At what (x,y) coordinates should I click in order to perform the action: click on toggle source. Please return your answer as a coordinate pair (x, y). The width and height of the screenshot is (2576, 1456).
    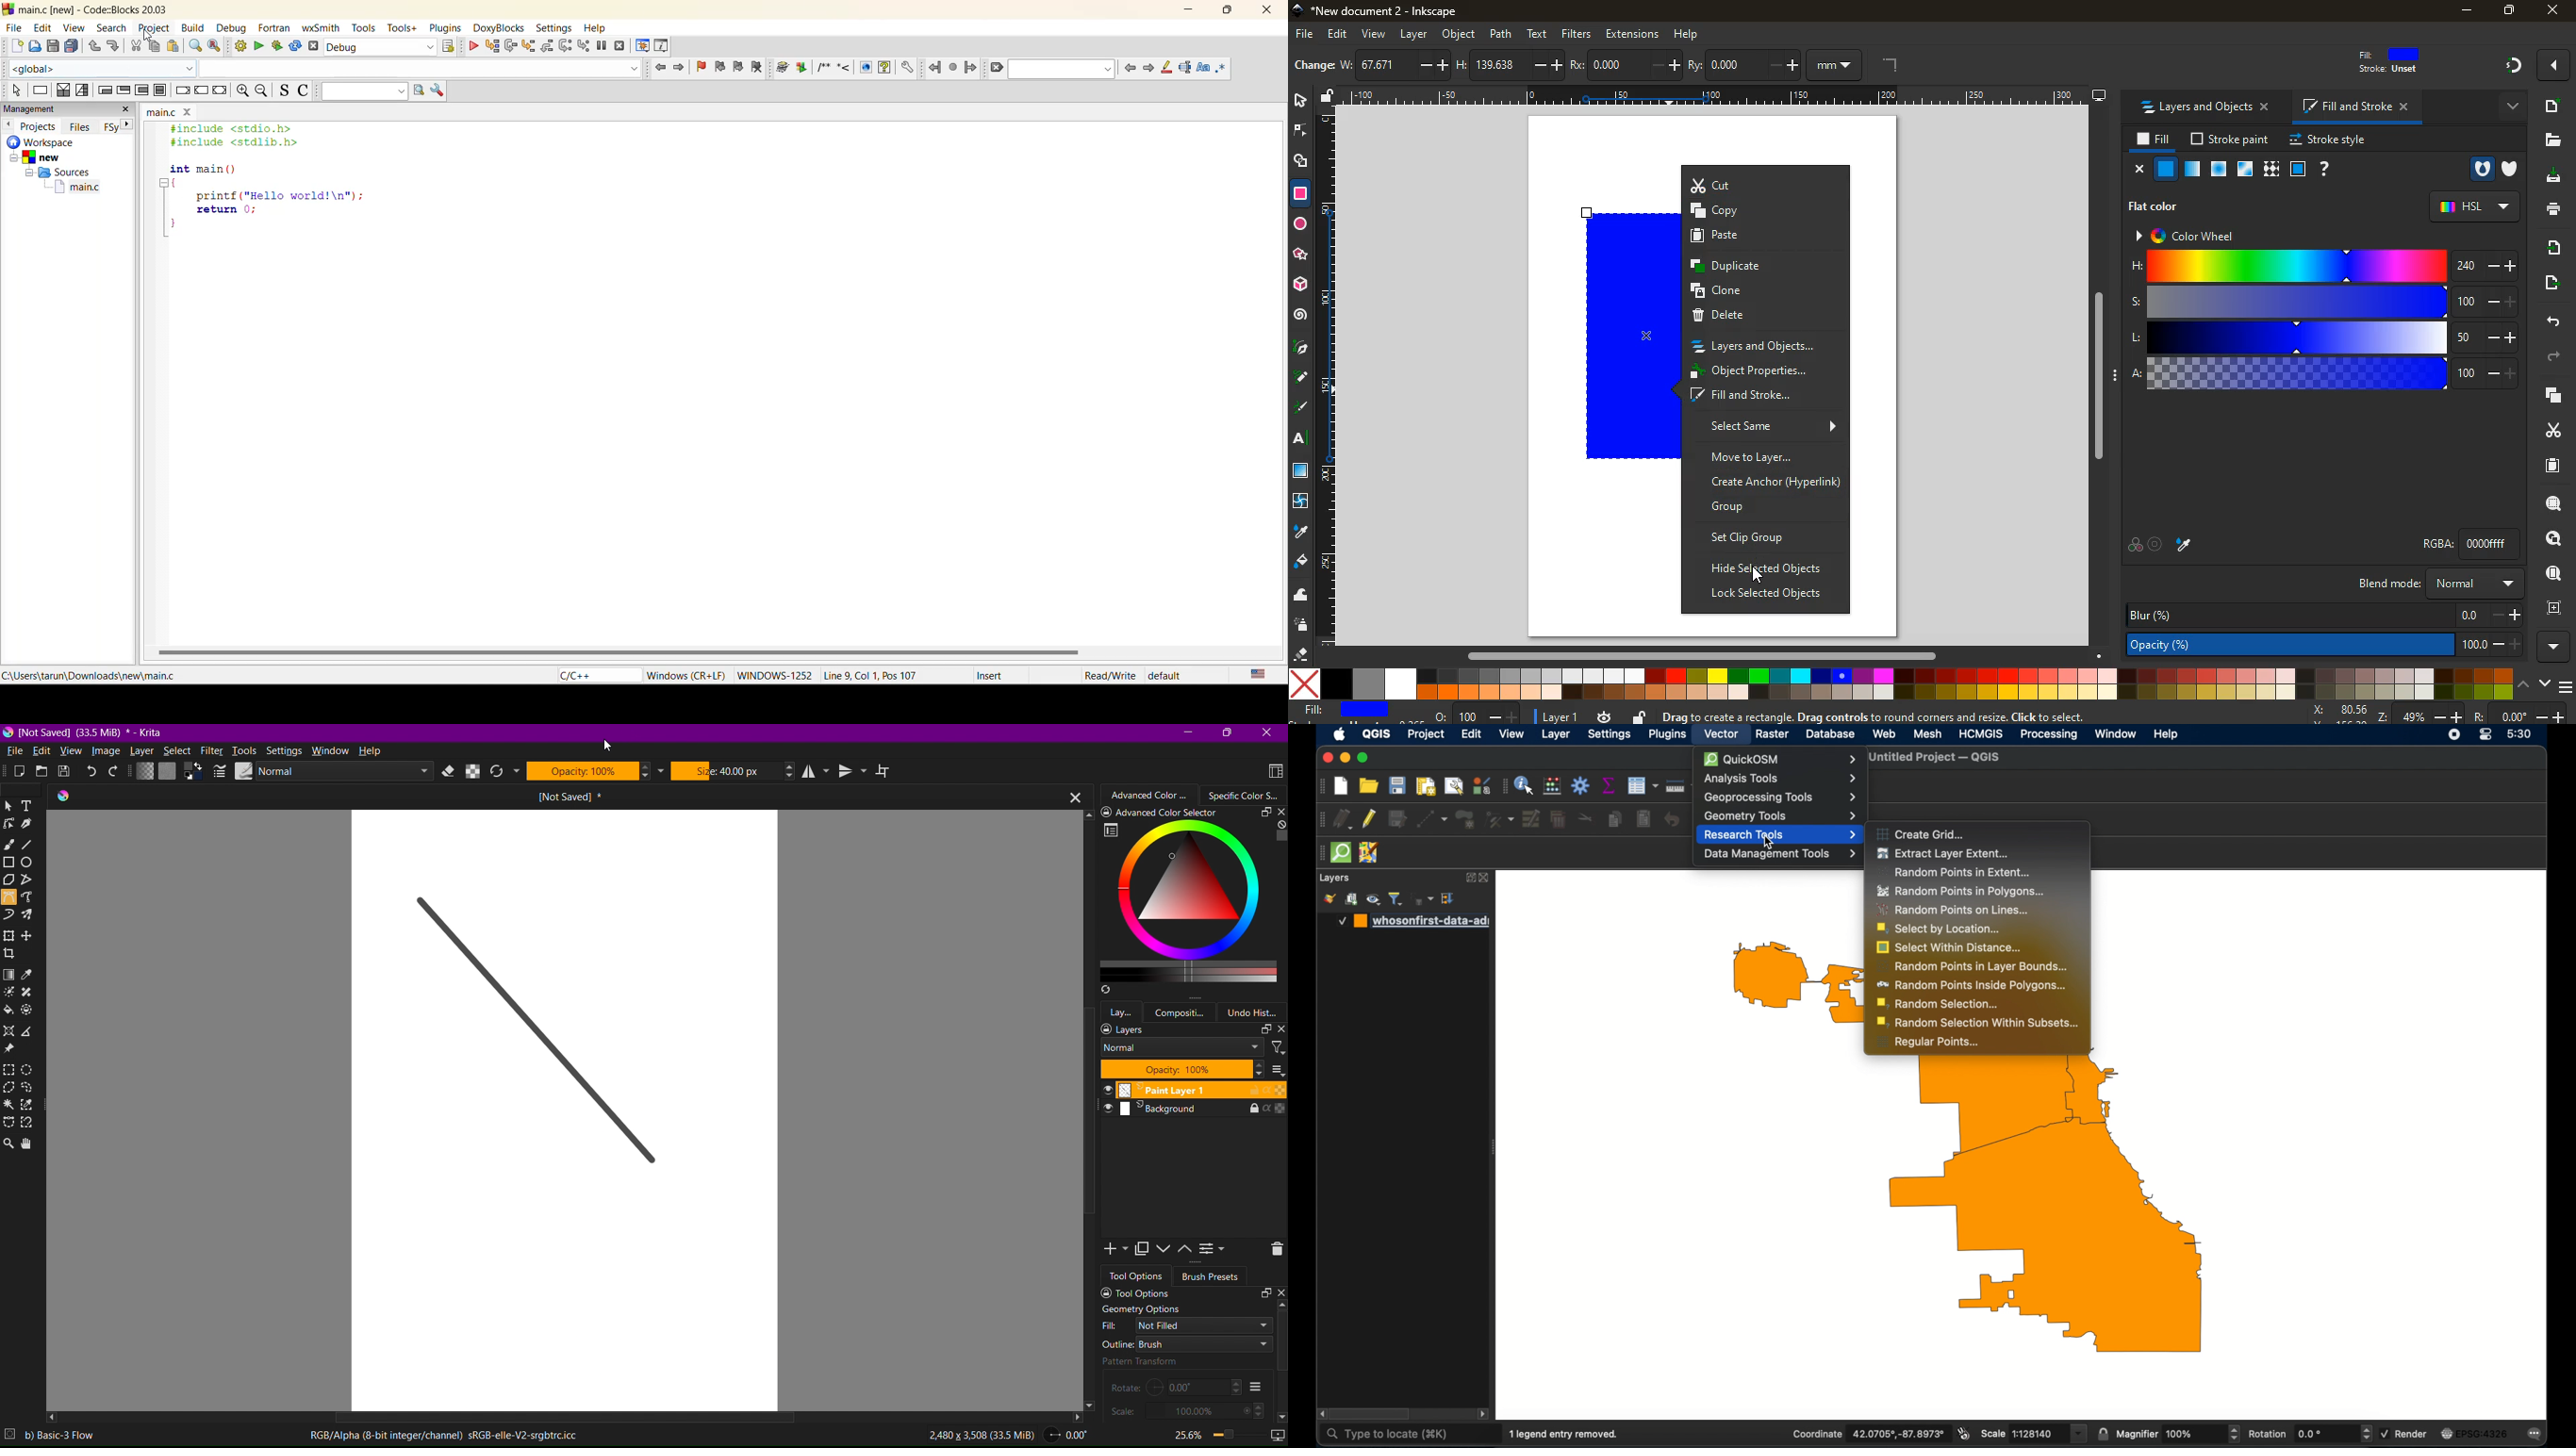
    Looking at the image, I should click on (285, 91).